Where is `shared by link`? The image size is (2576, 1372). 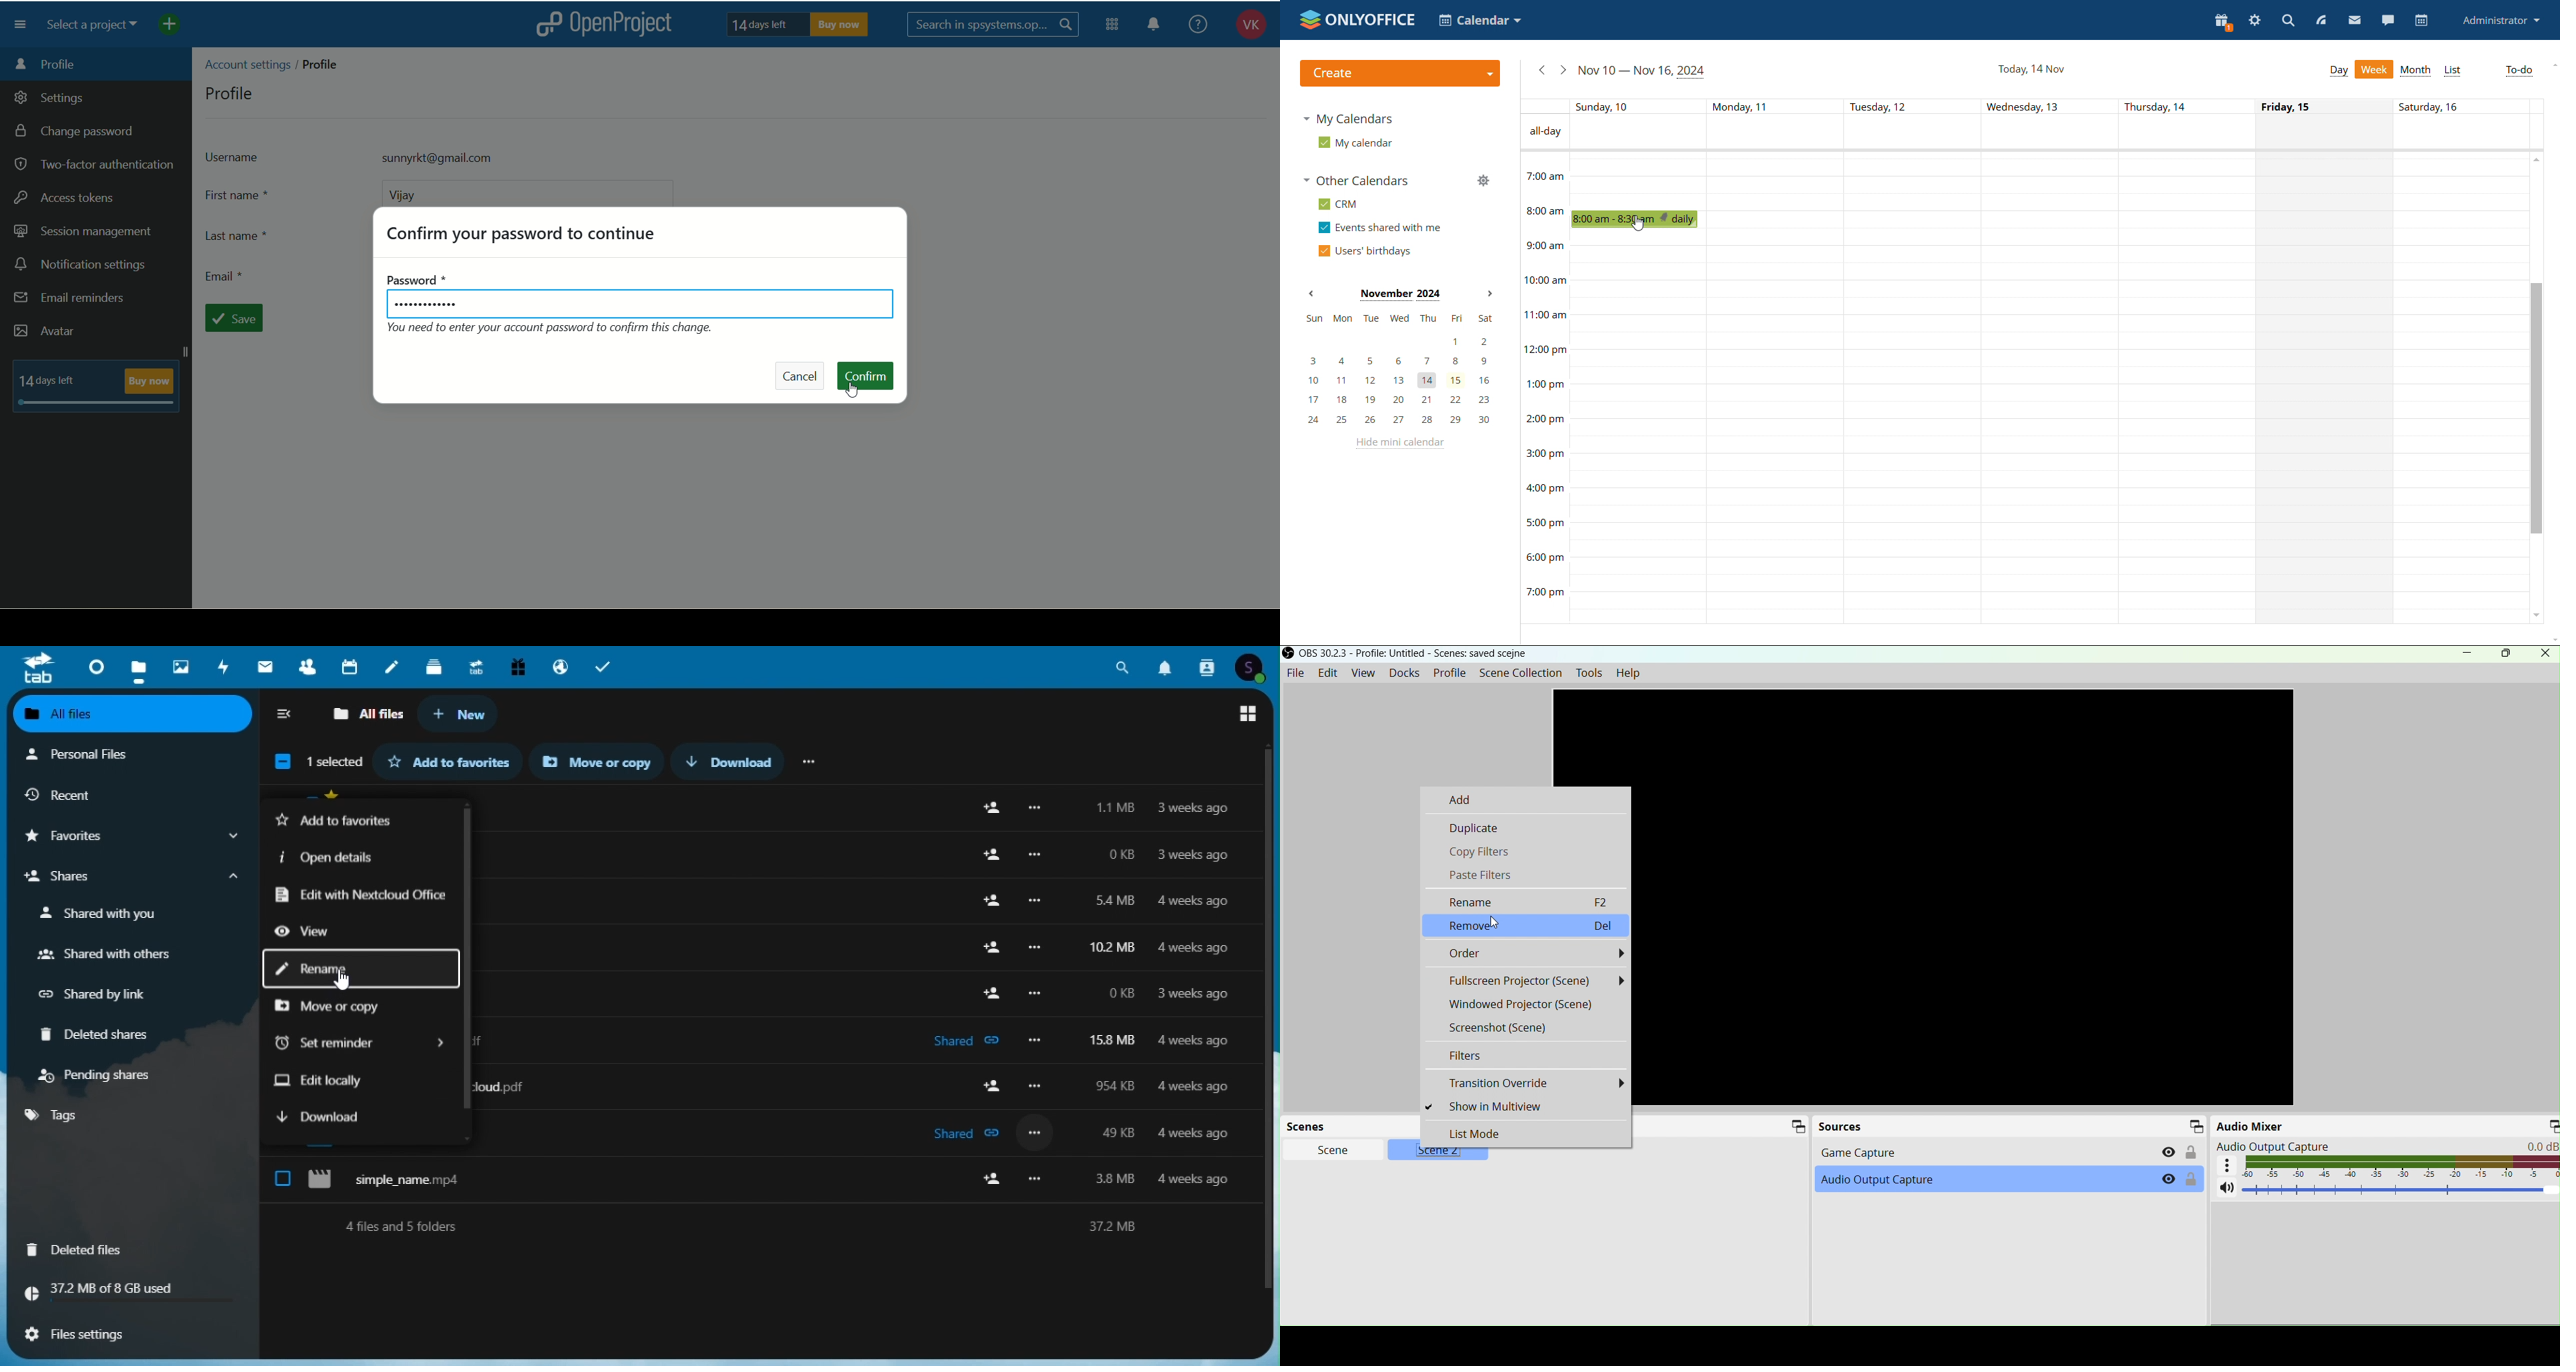 shared by link is located at coordinates (102, 995).